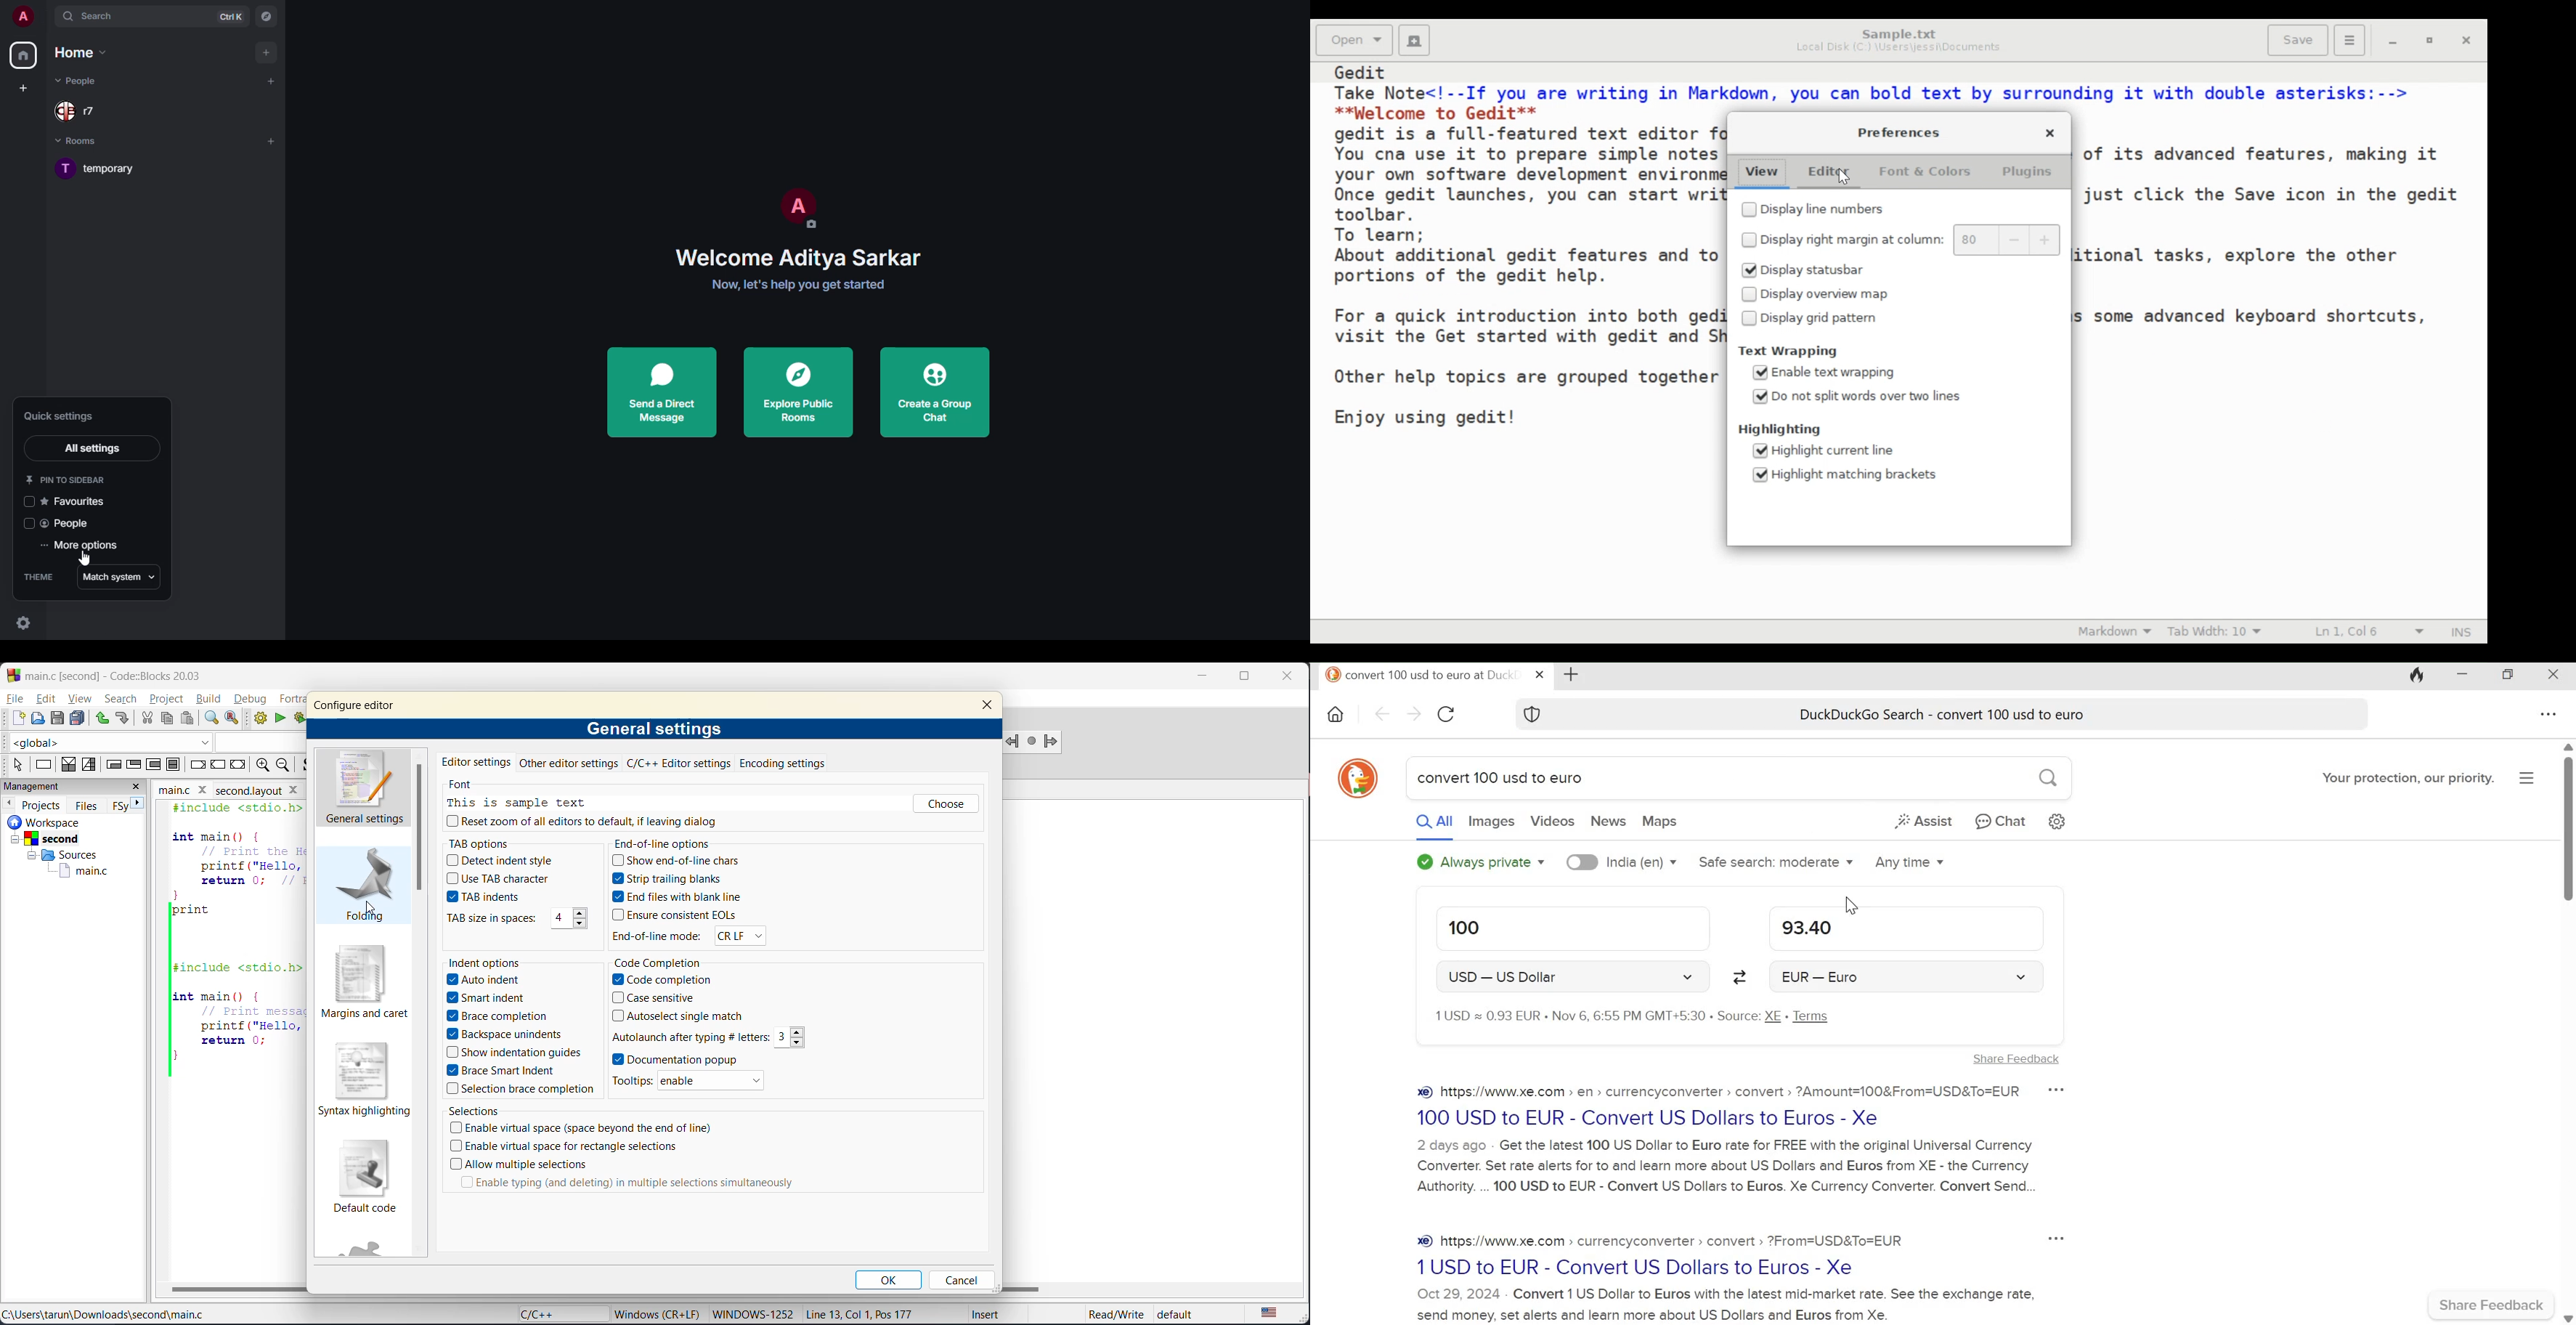  I want to click on Anytime, so click(1910, 862).